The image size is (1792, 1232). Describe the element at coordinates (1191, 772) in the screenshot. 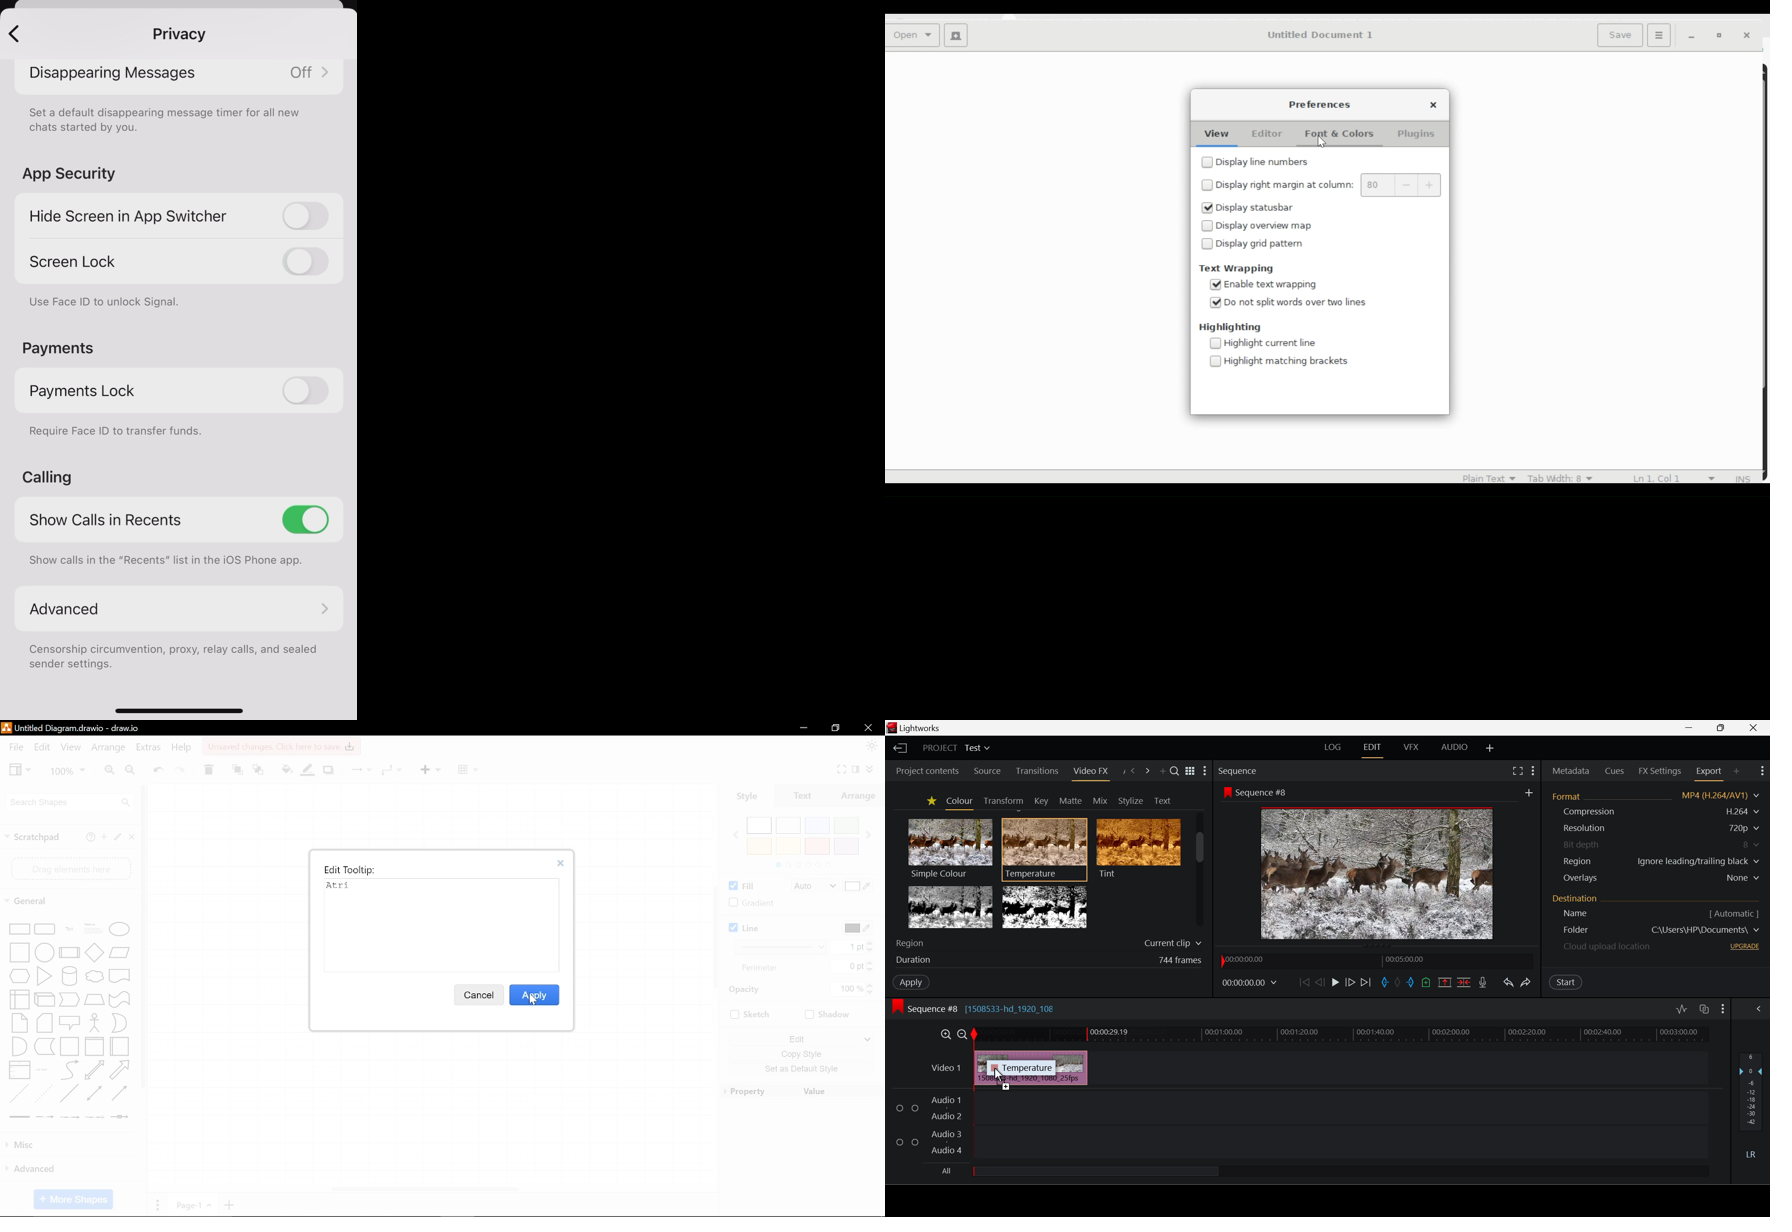

I see `Toggle between title and list view` at that location.